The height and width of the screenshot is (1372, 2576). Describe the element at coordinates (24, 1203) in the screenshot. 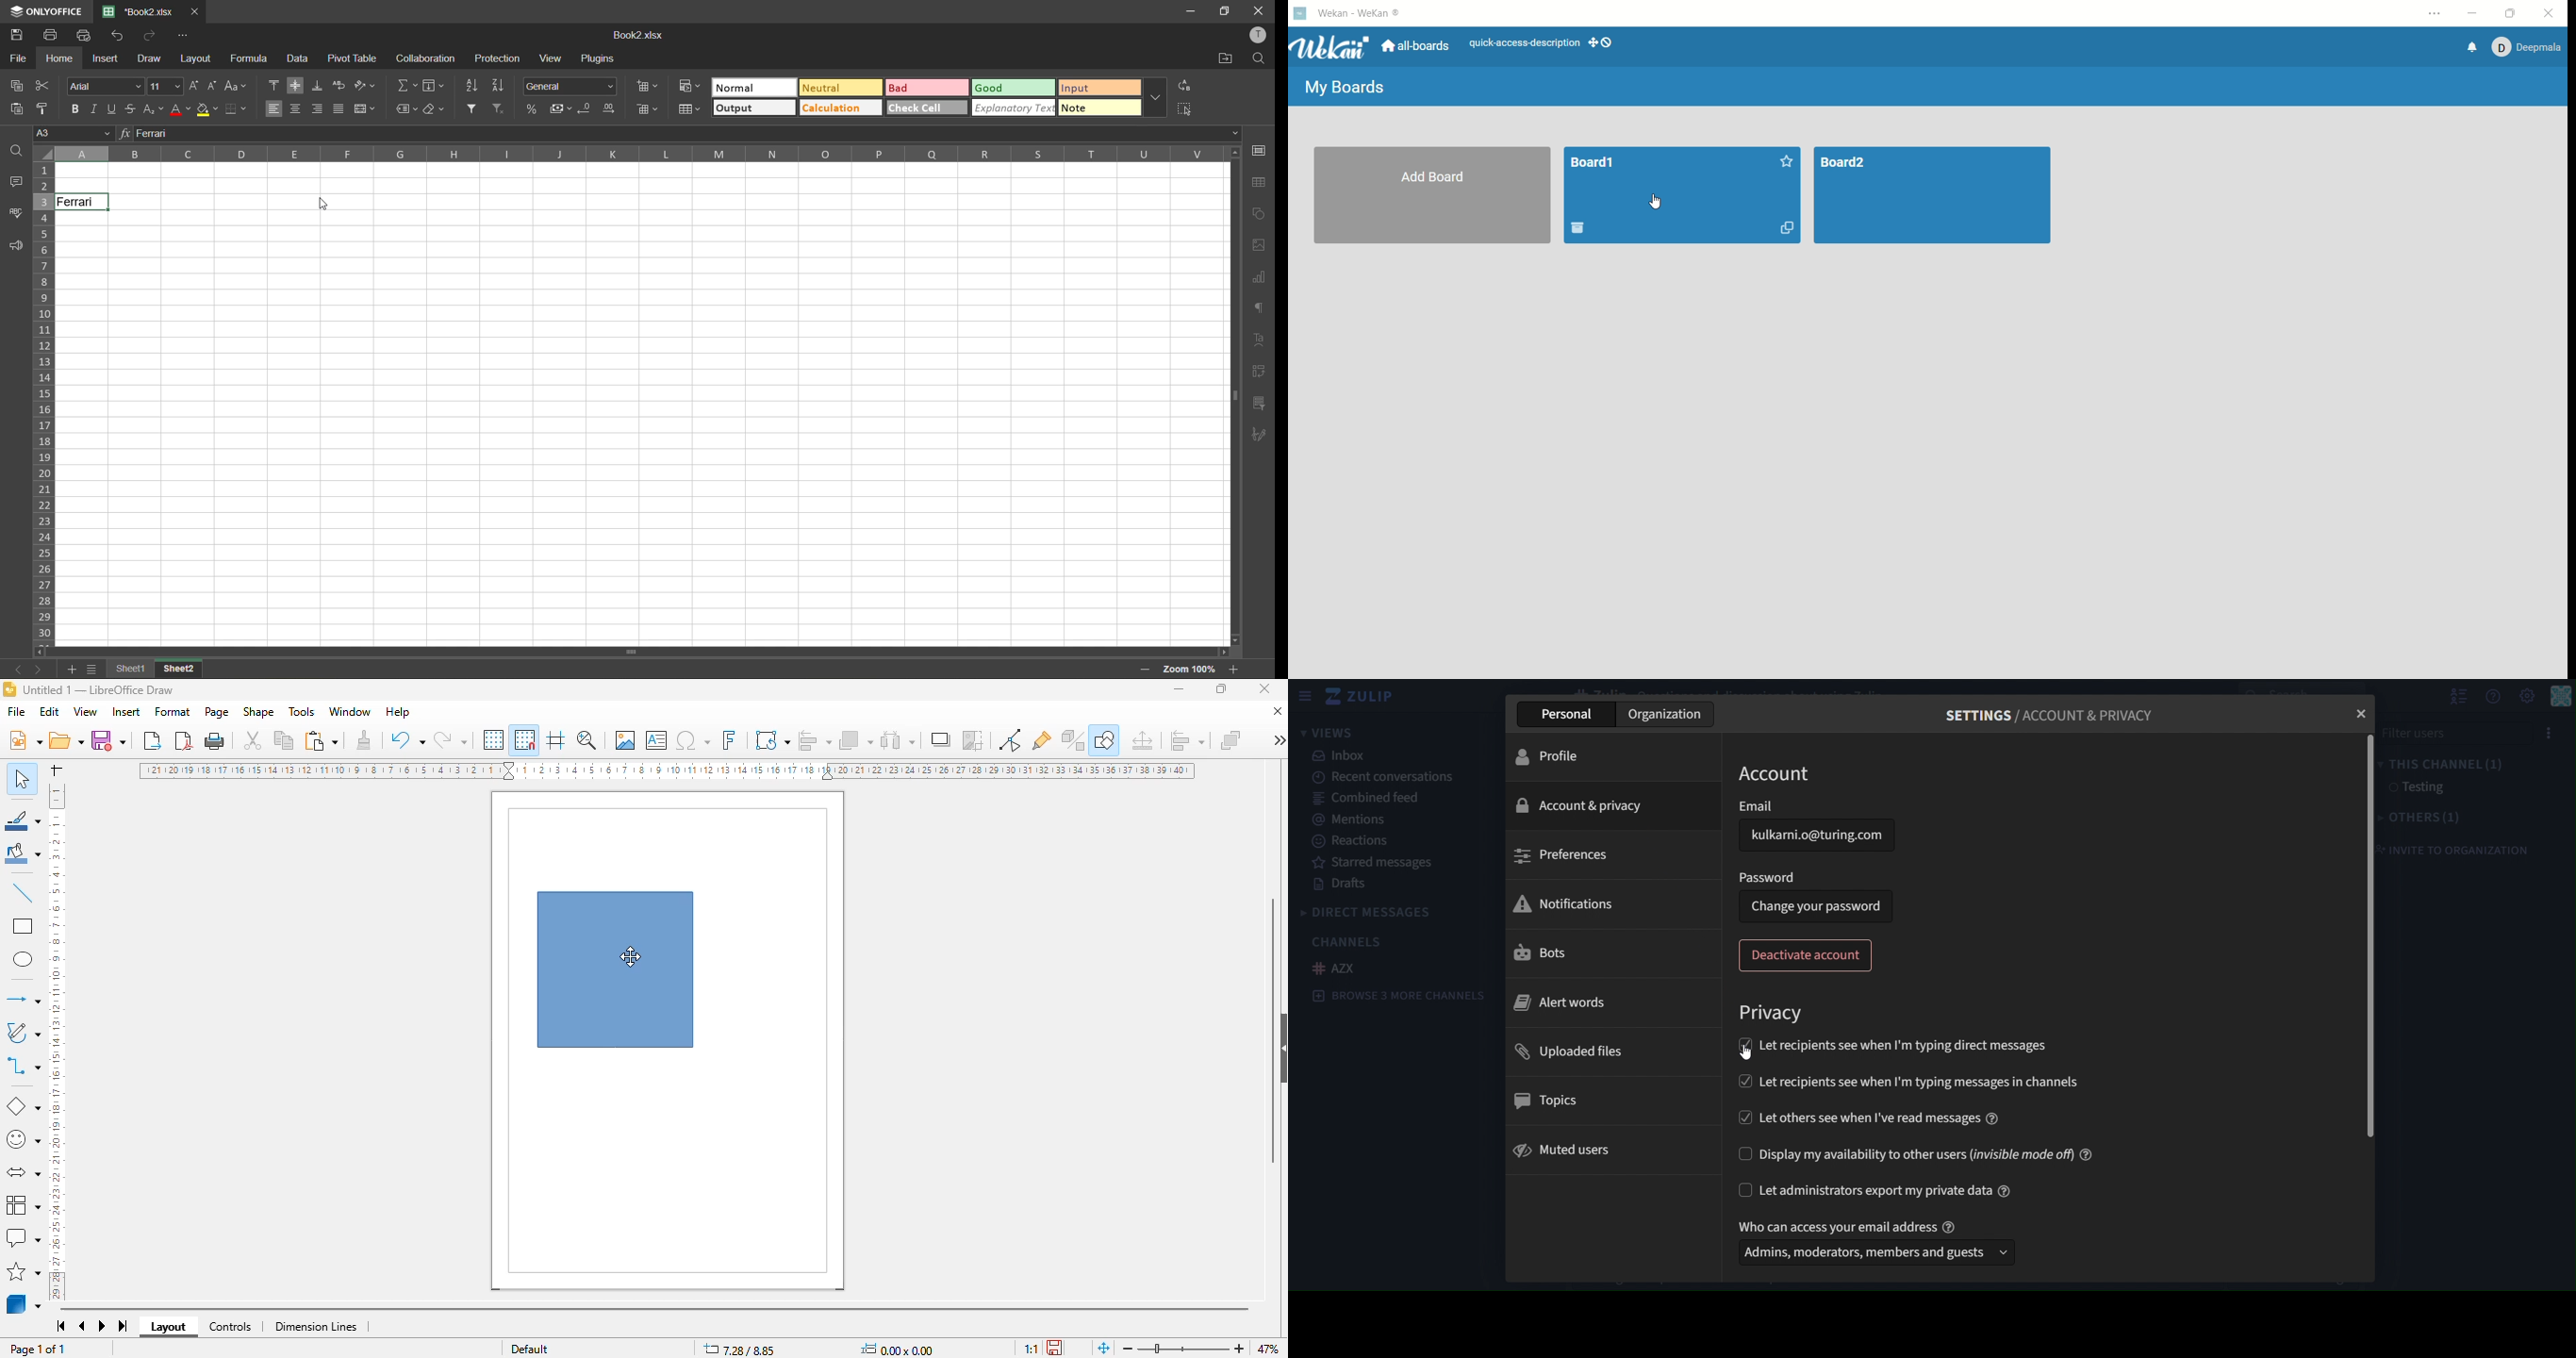

I see `flowchart` at that location.